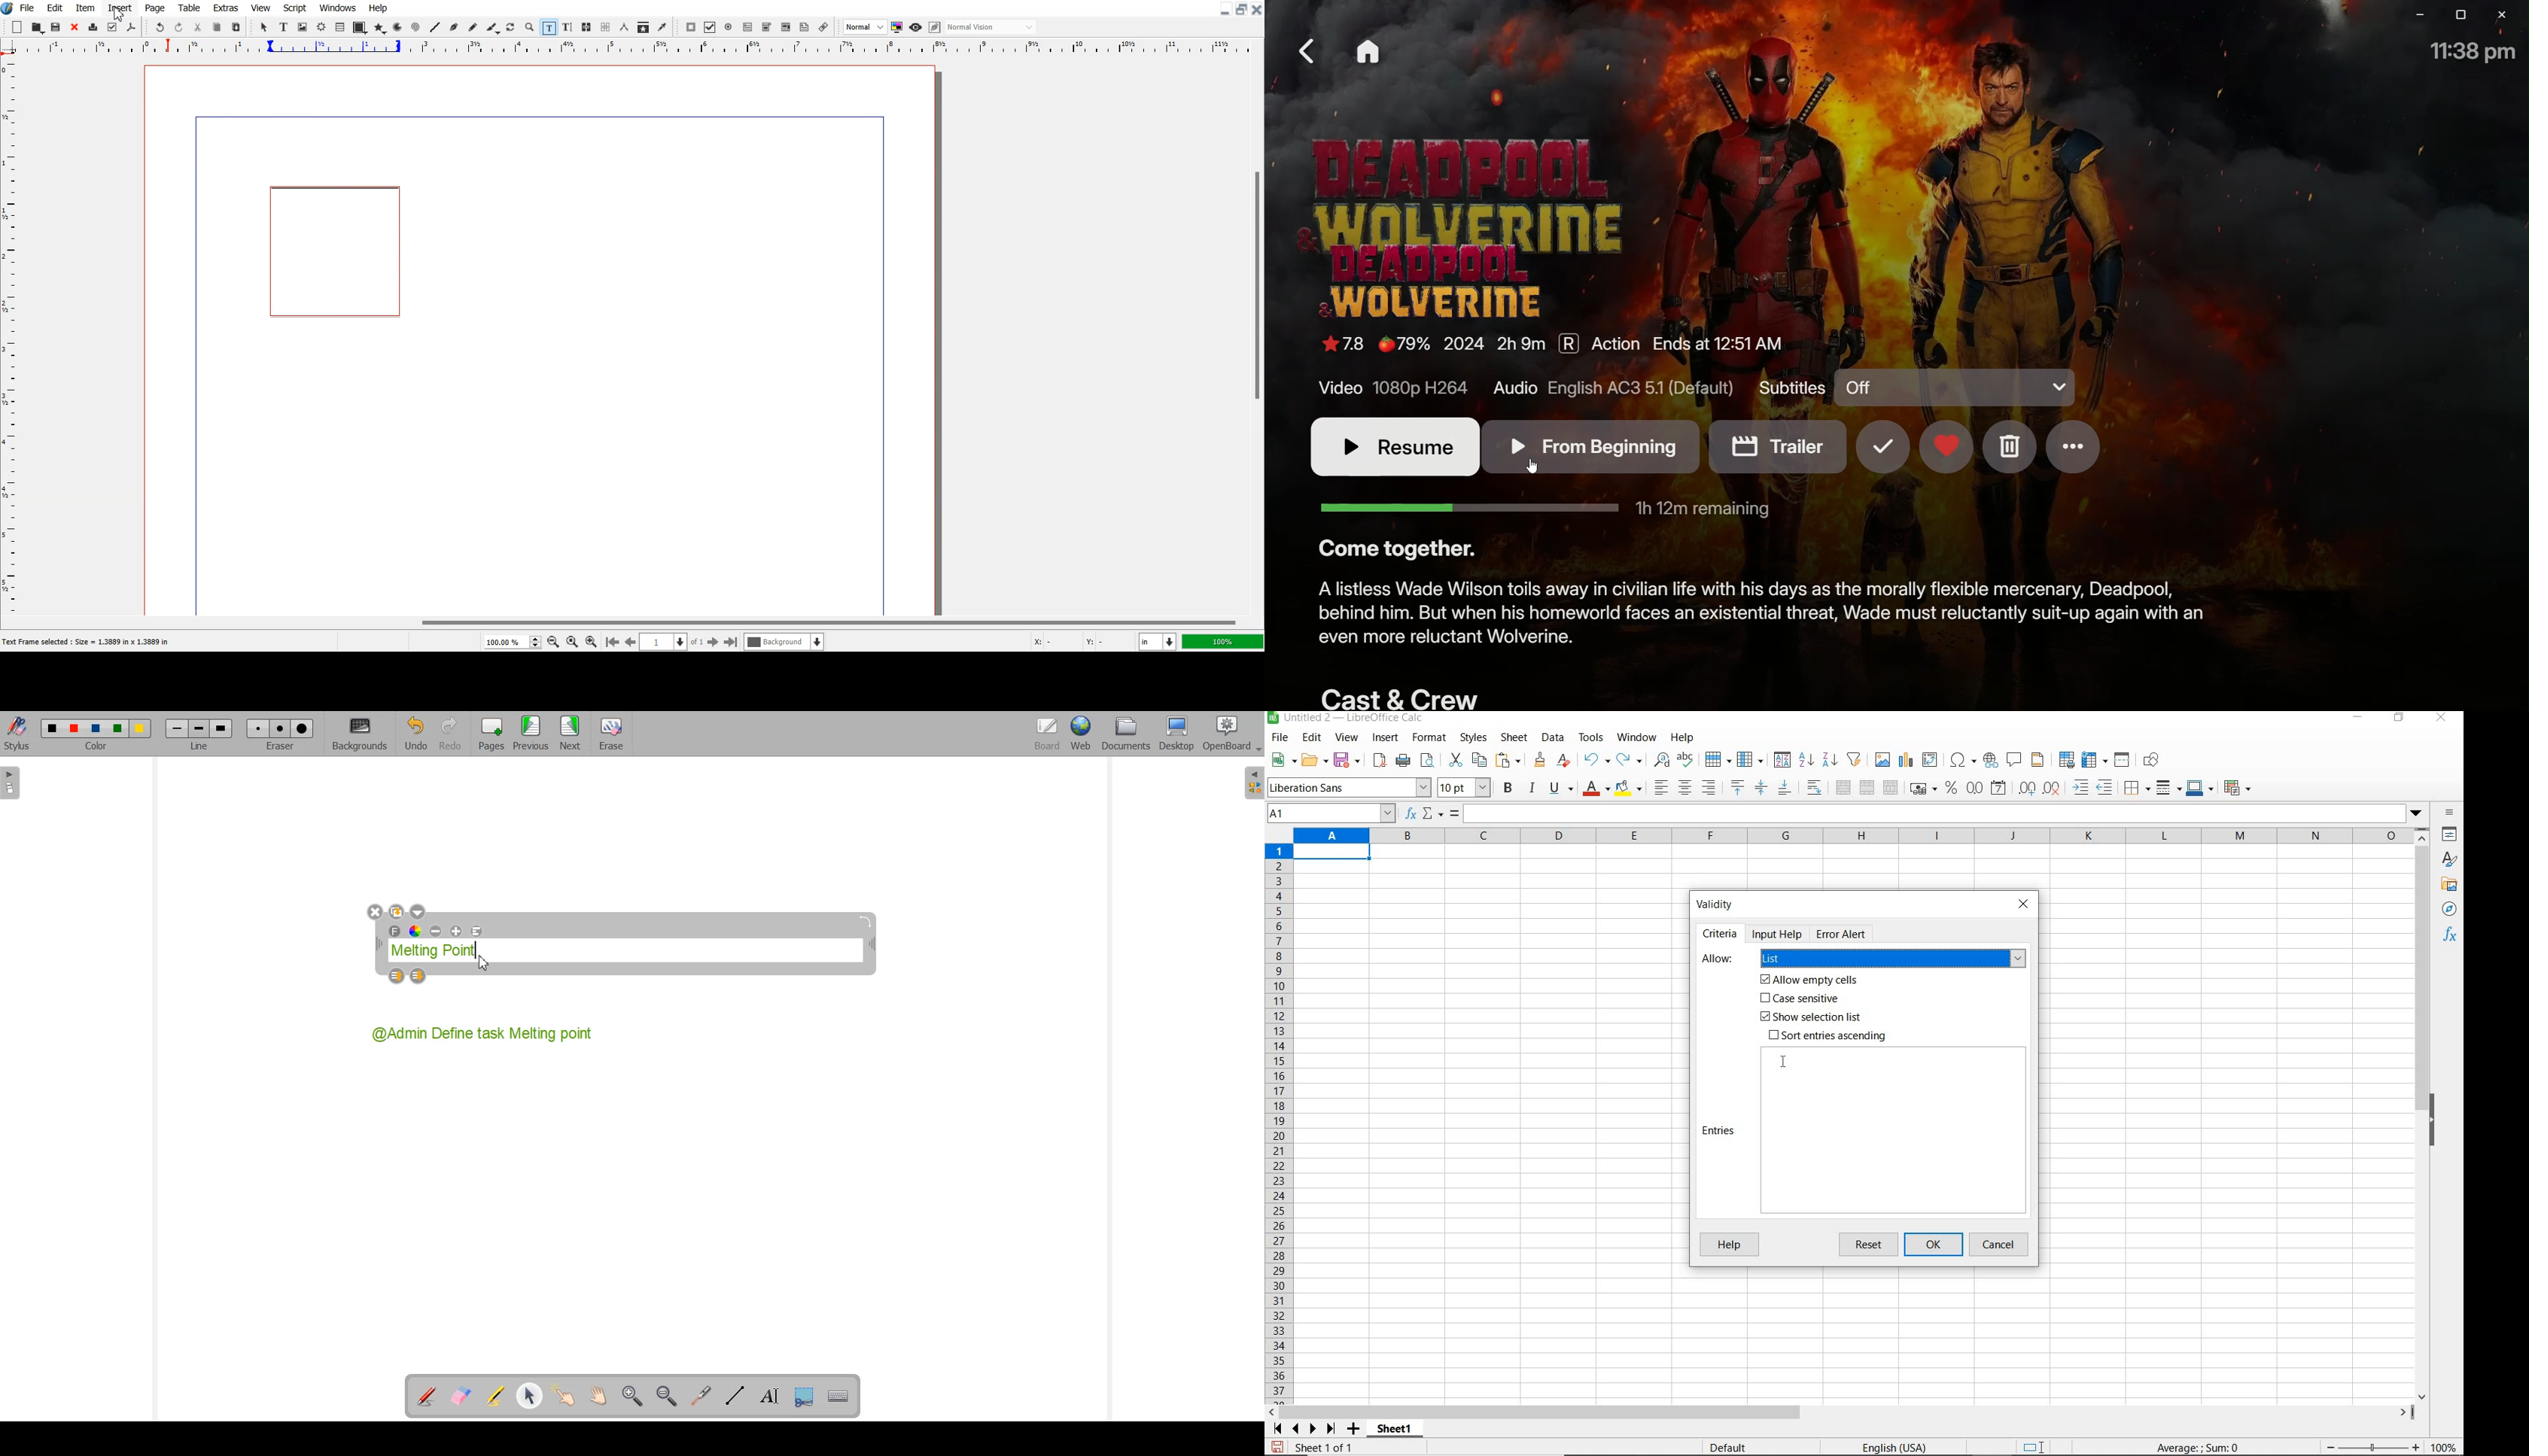 The width and height of the screenshot is (2548, 1456). I want to click on Select Item, so click(265, 27).